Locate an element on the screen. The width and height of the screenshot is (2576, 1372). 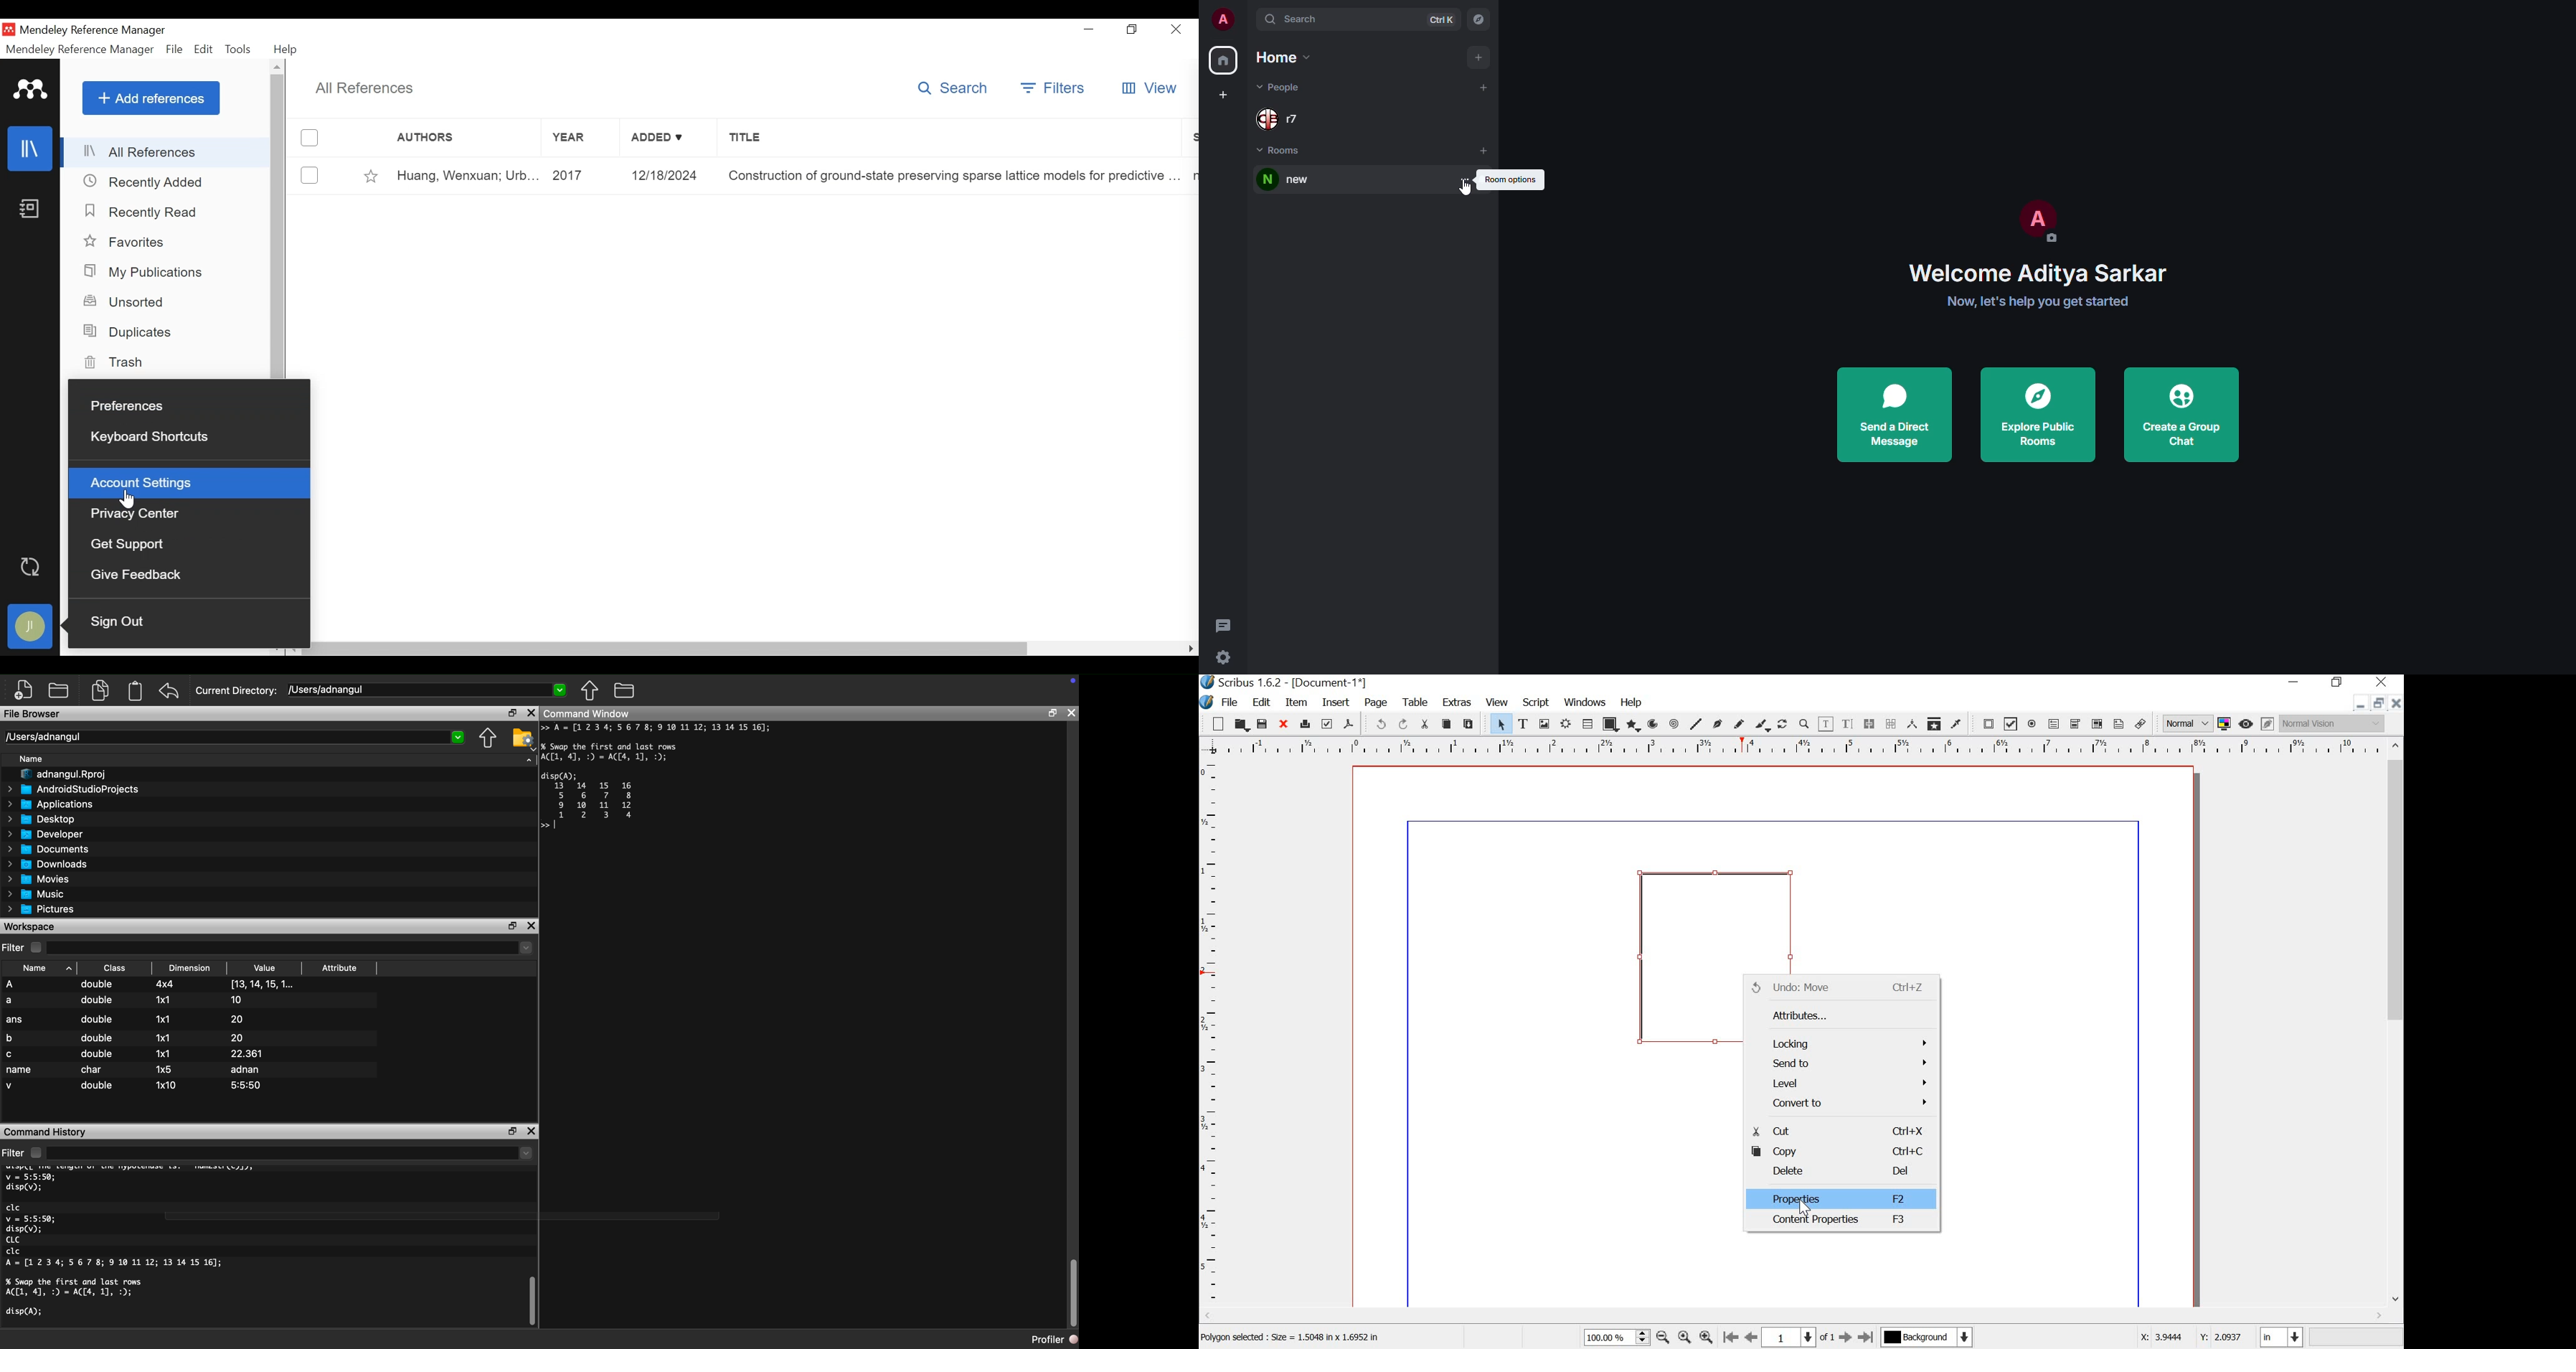
go to last page is located at coordinates (1868, 1336).